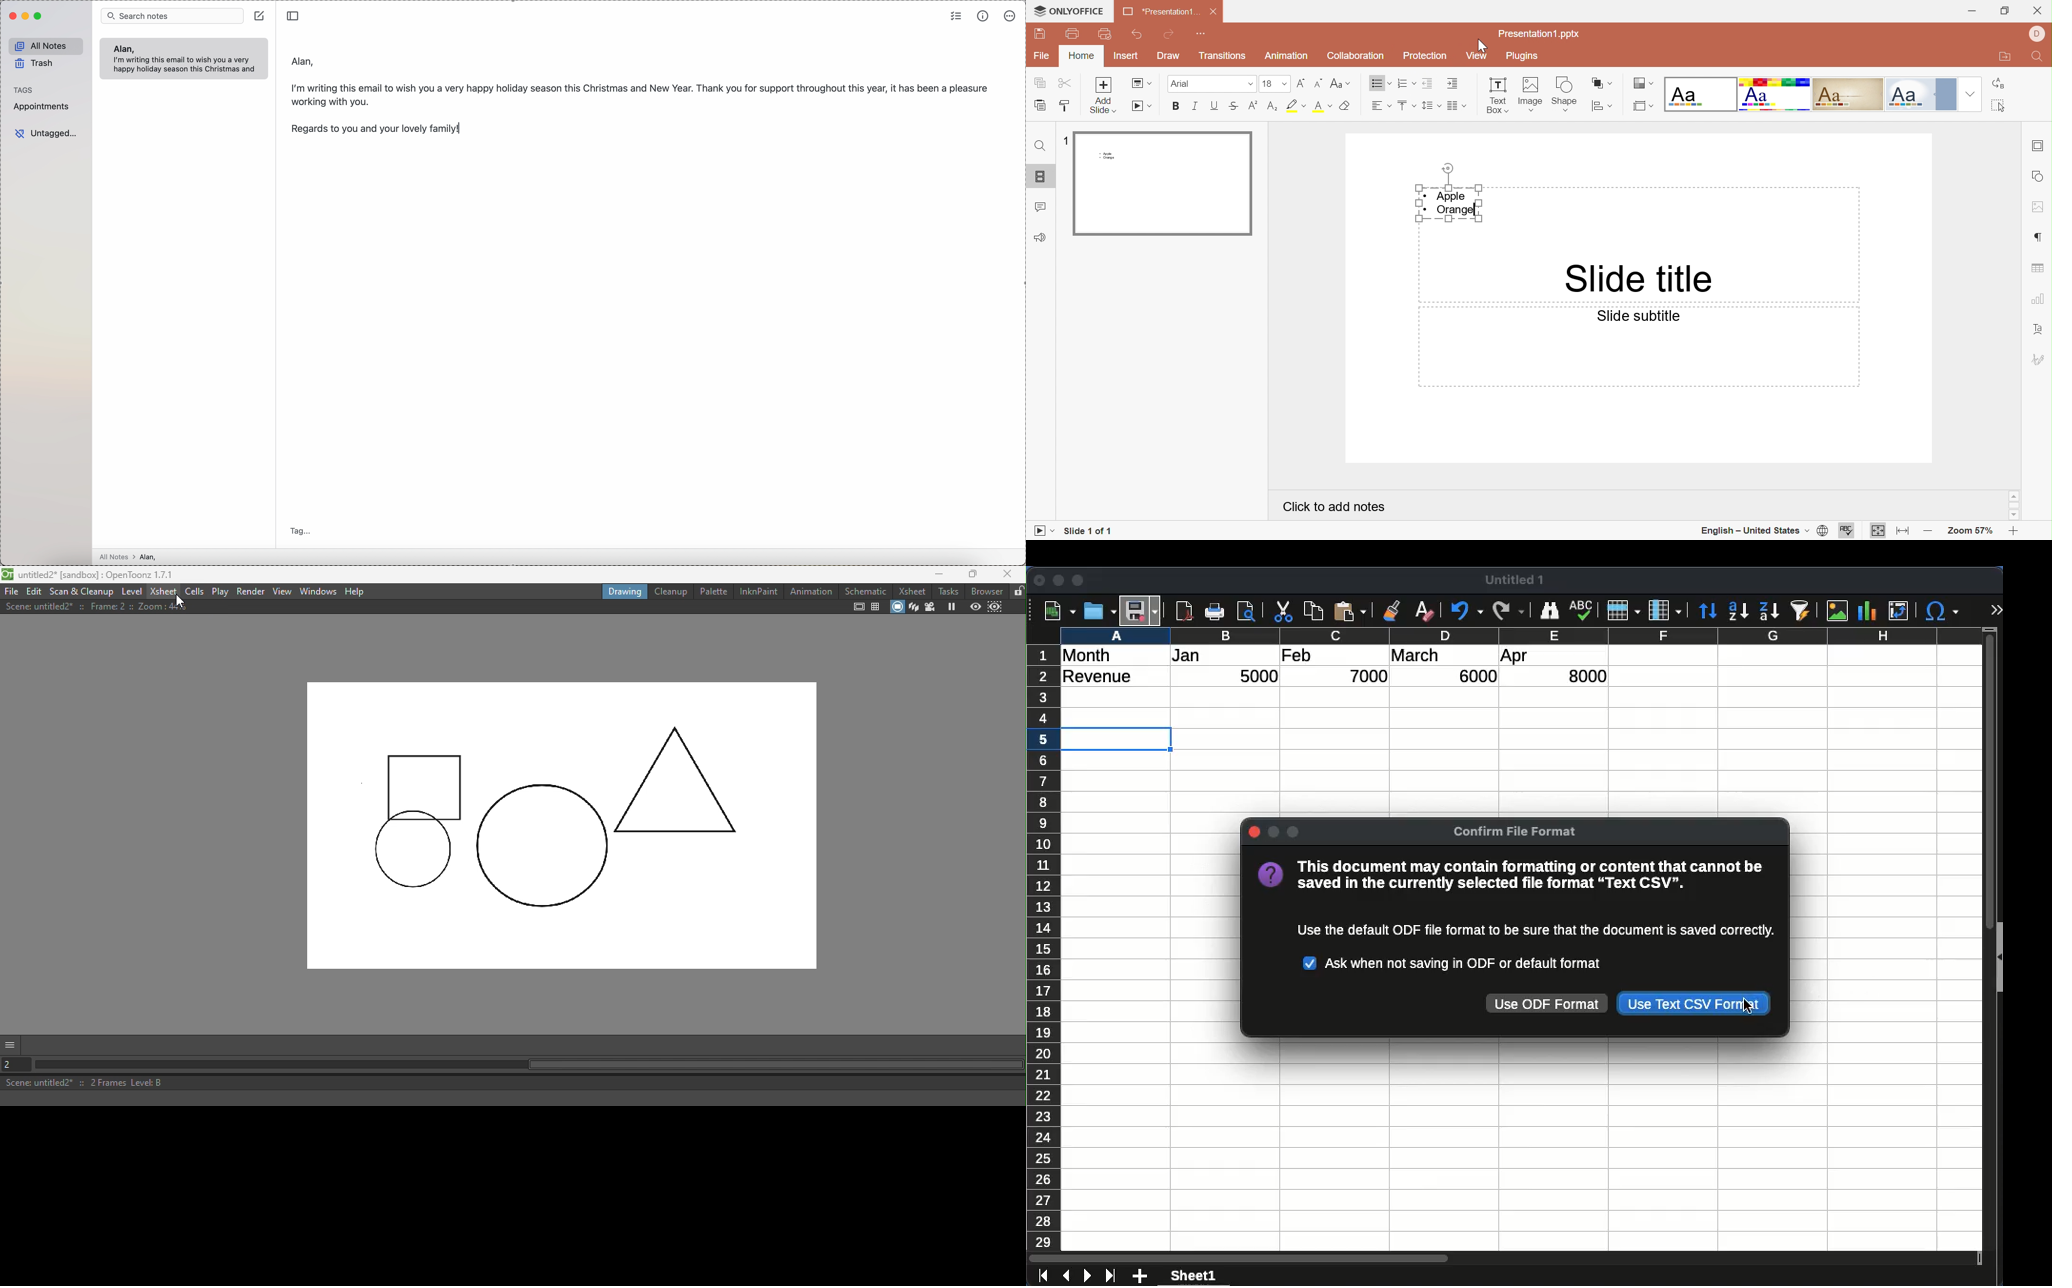  Describe the element at coordinates (1224, 57) in the screenshot. I see `Transitions` at that location.